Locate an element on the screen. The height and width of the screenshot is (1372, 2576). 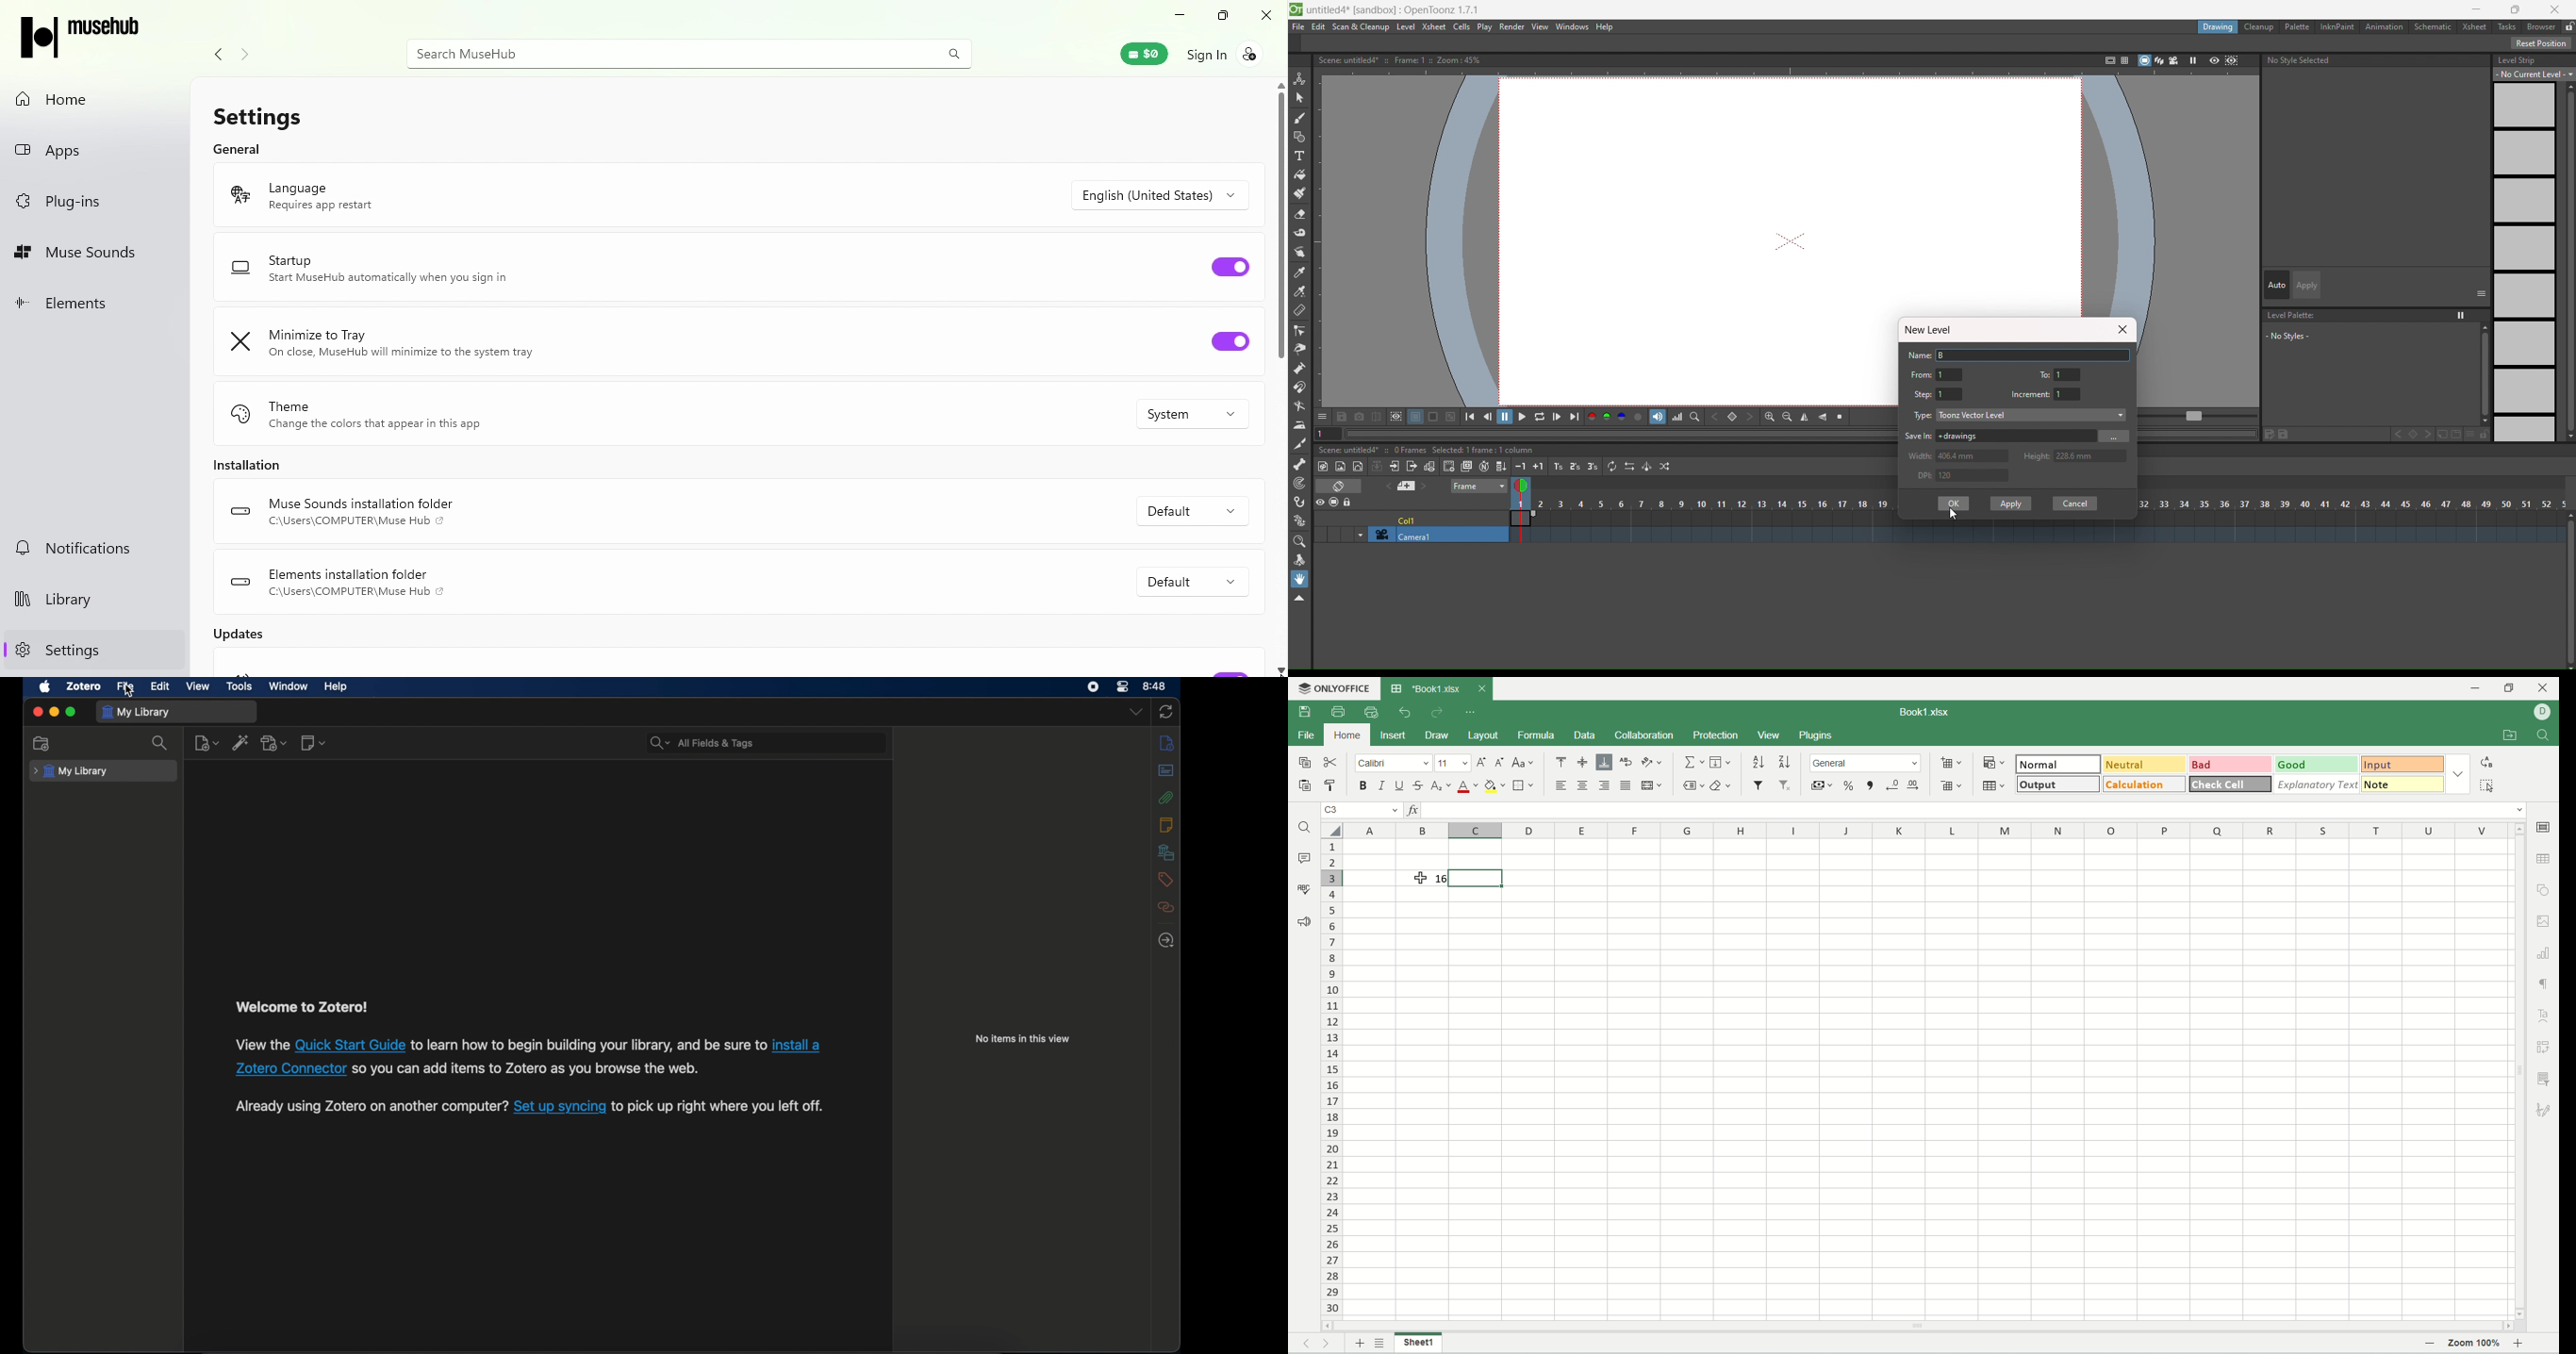
subscript is located at coordinates (1441, 787).